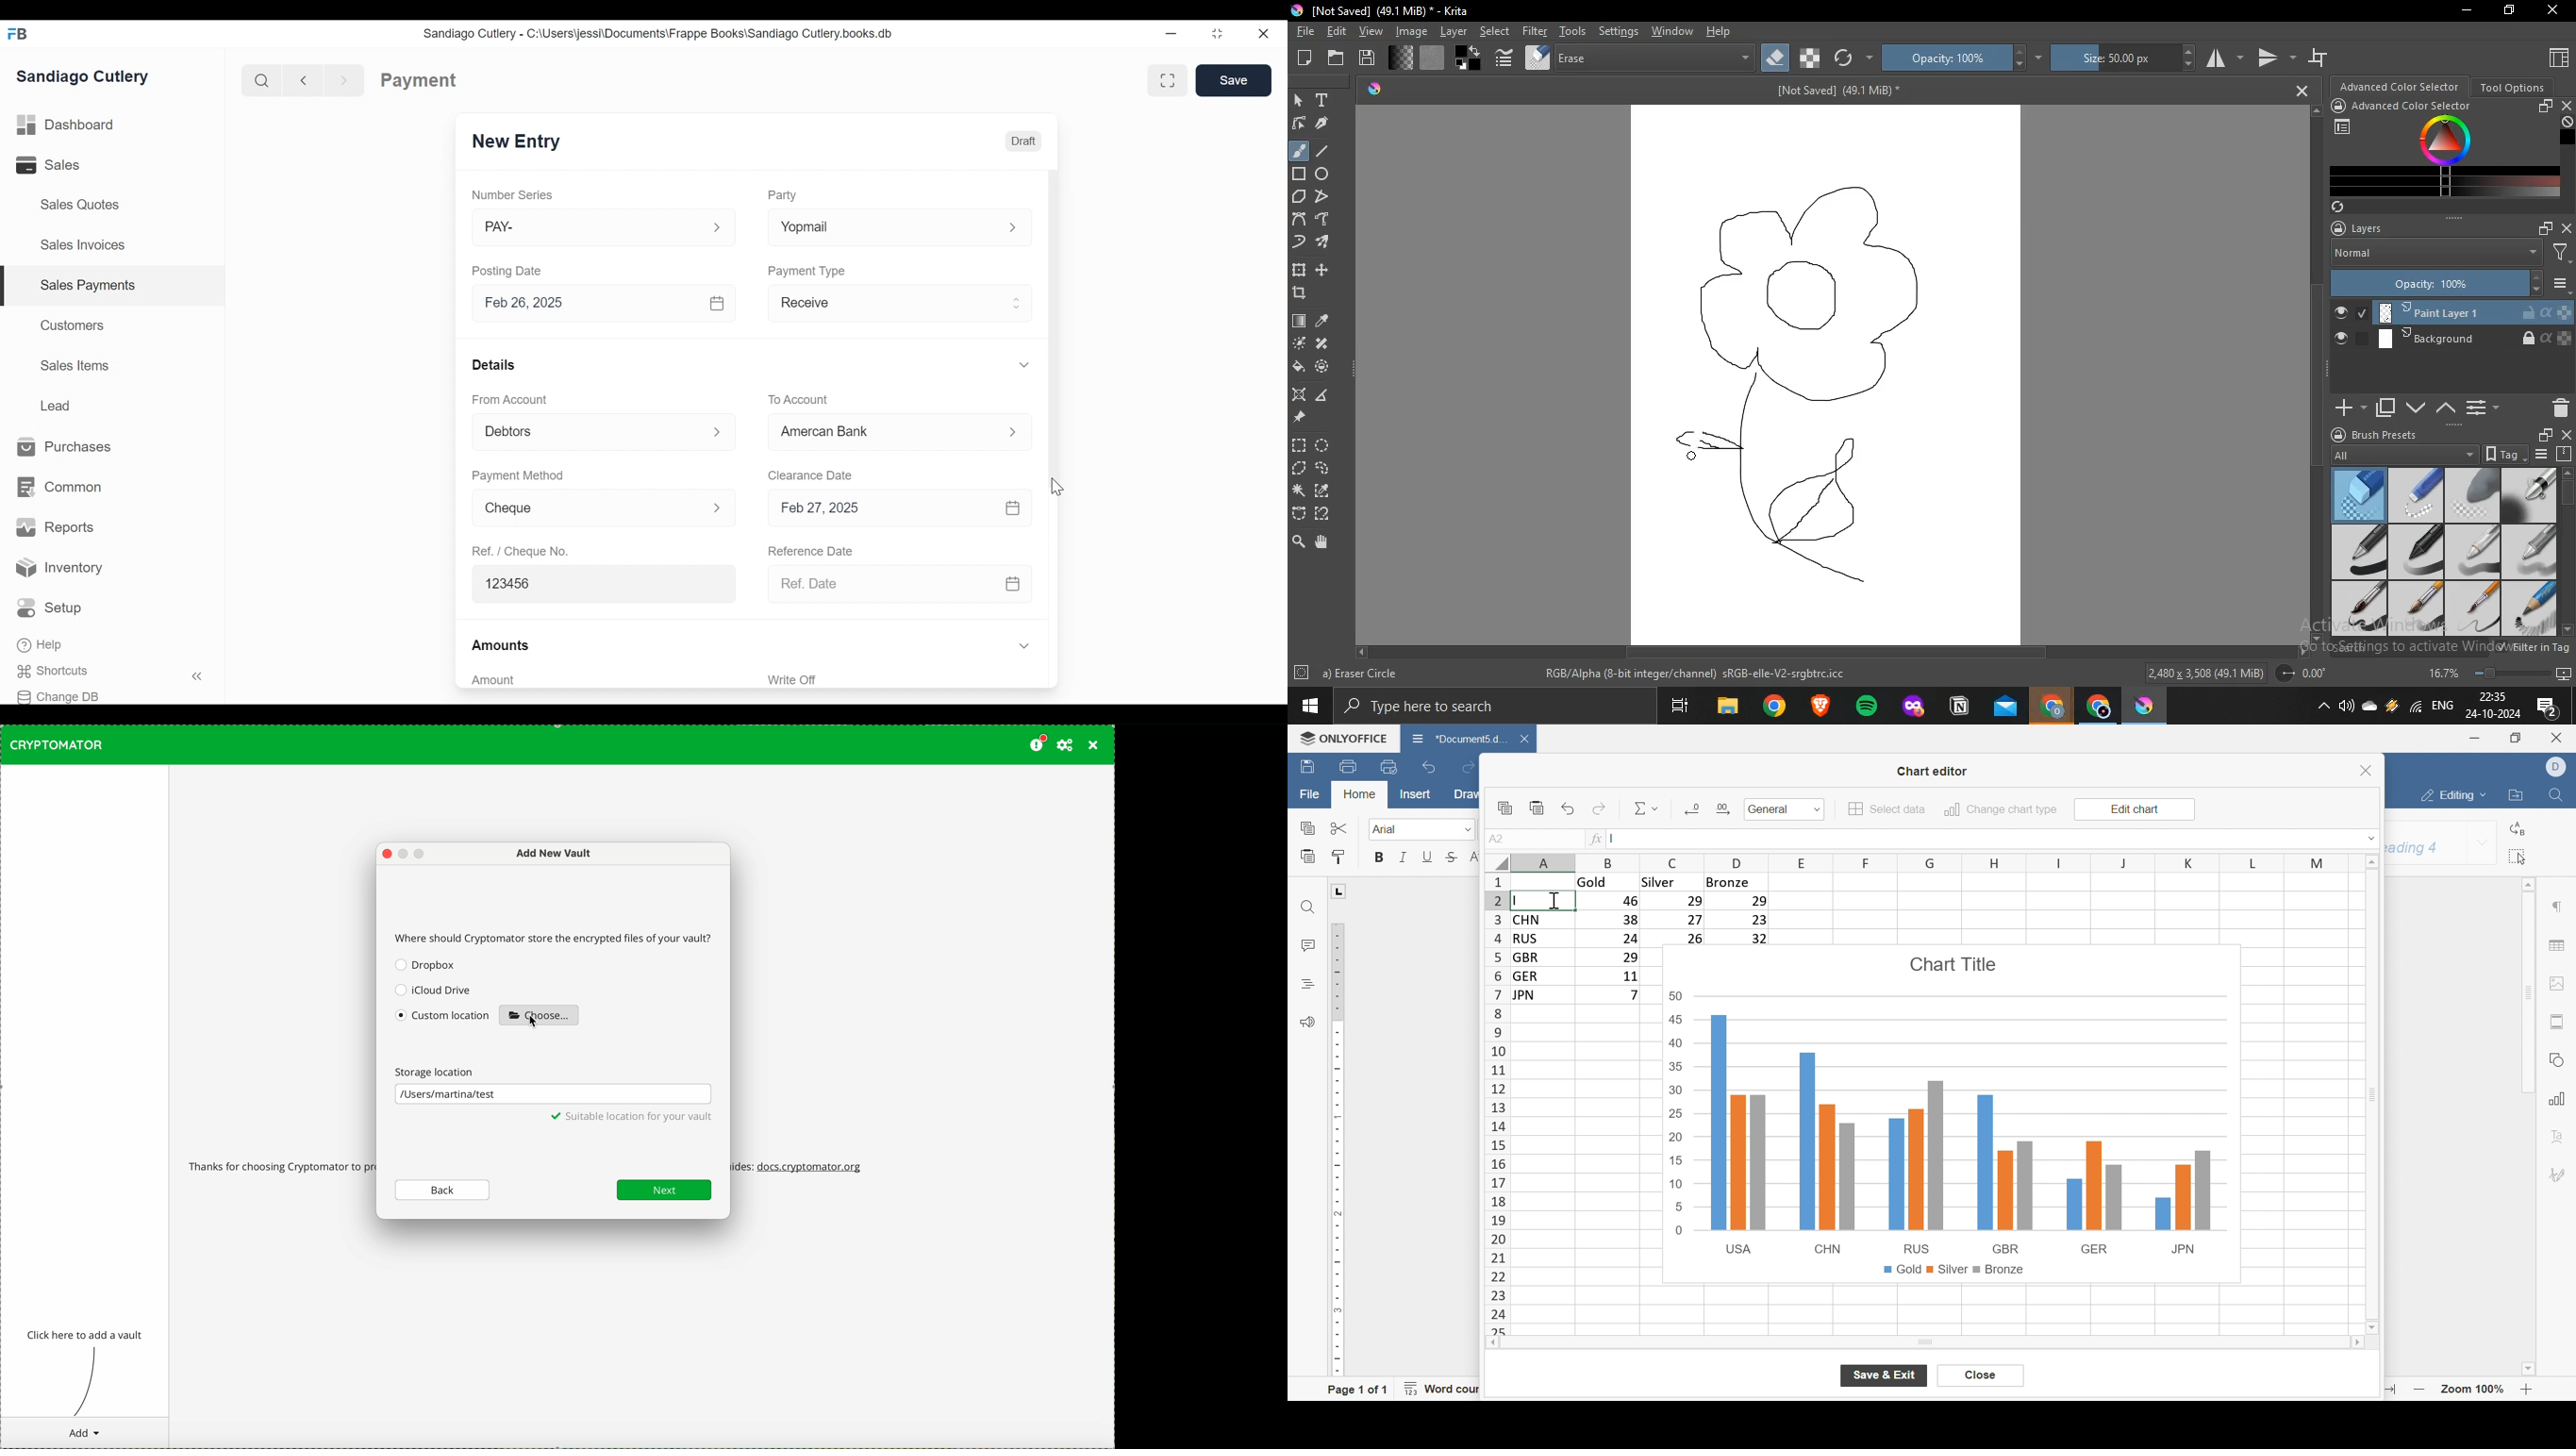 This screenshot has height=1456, width=2576. I want to click on bold, so click(1380, 857).